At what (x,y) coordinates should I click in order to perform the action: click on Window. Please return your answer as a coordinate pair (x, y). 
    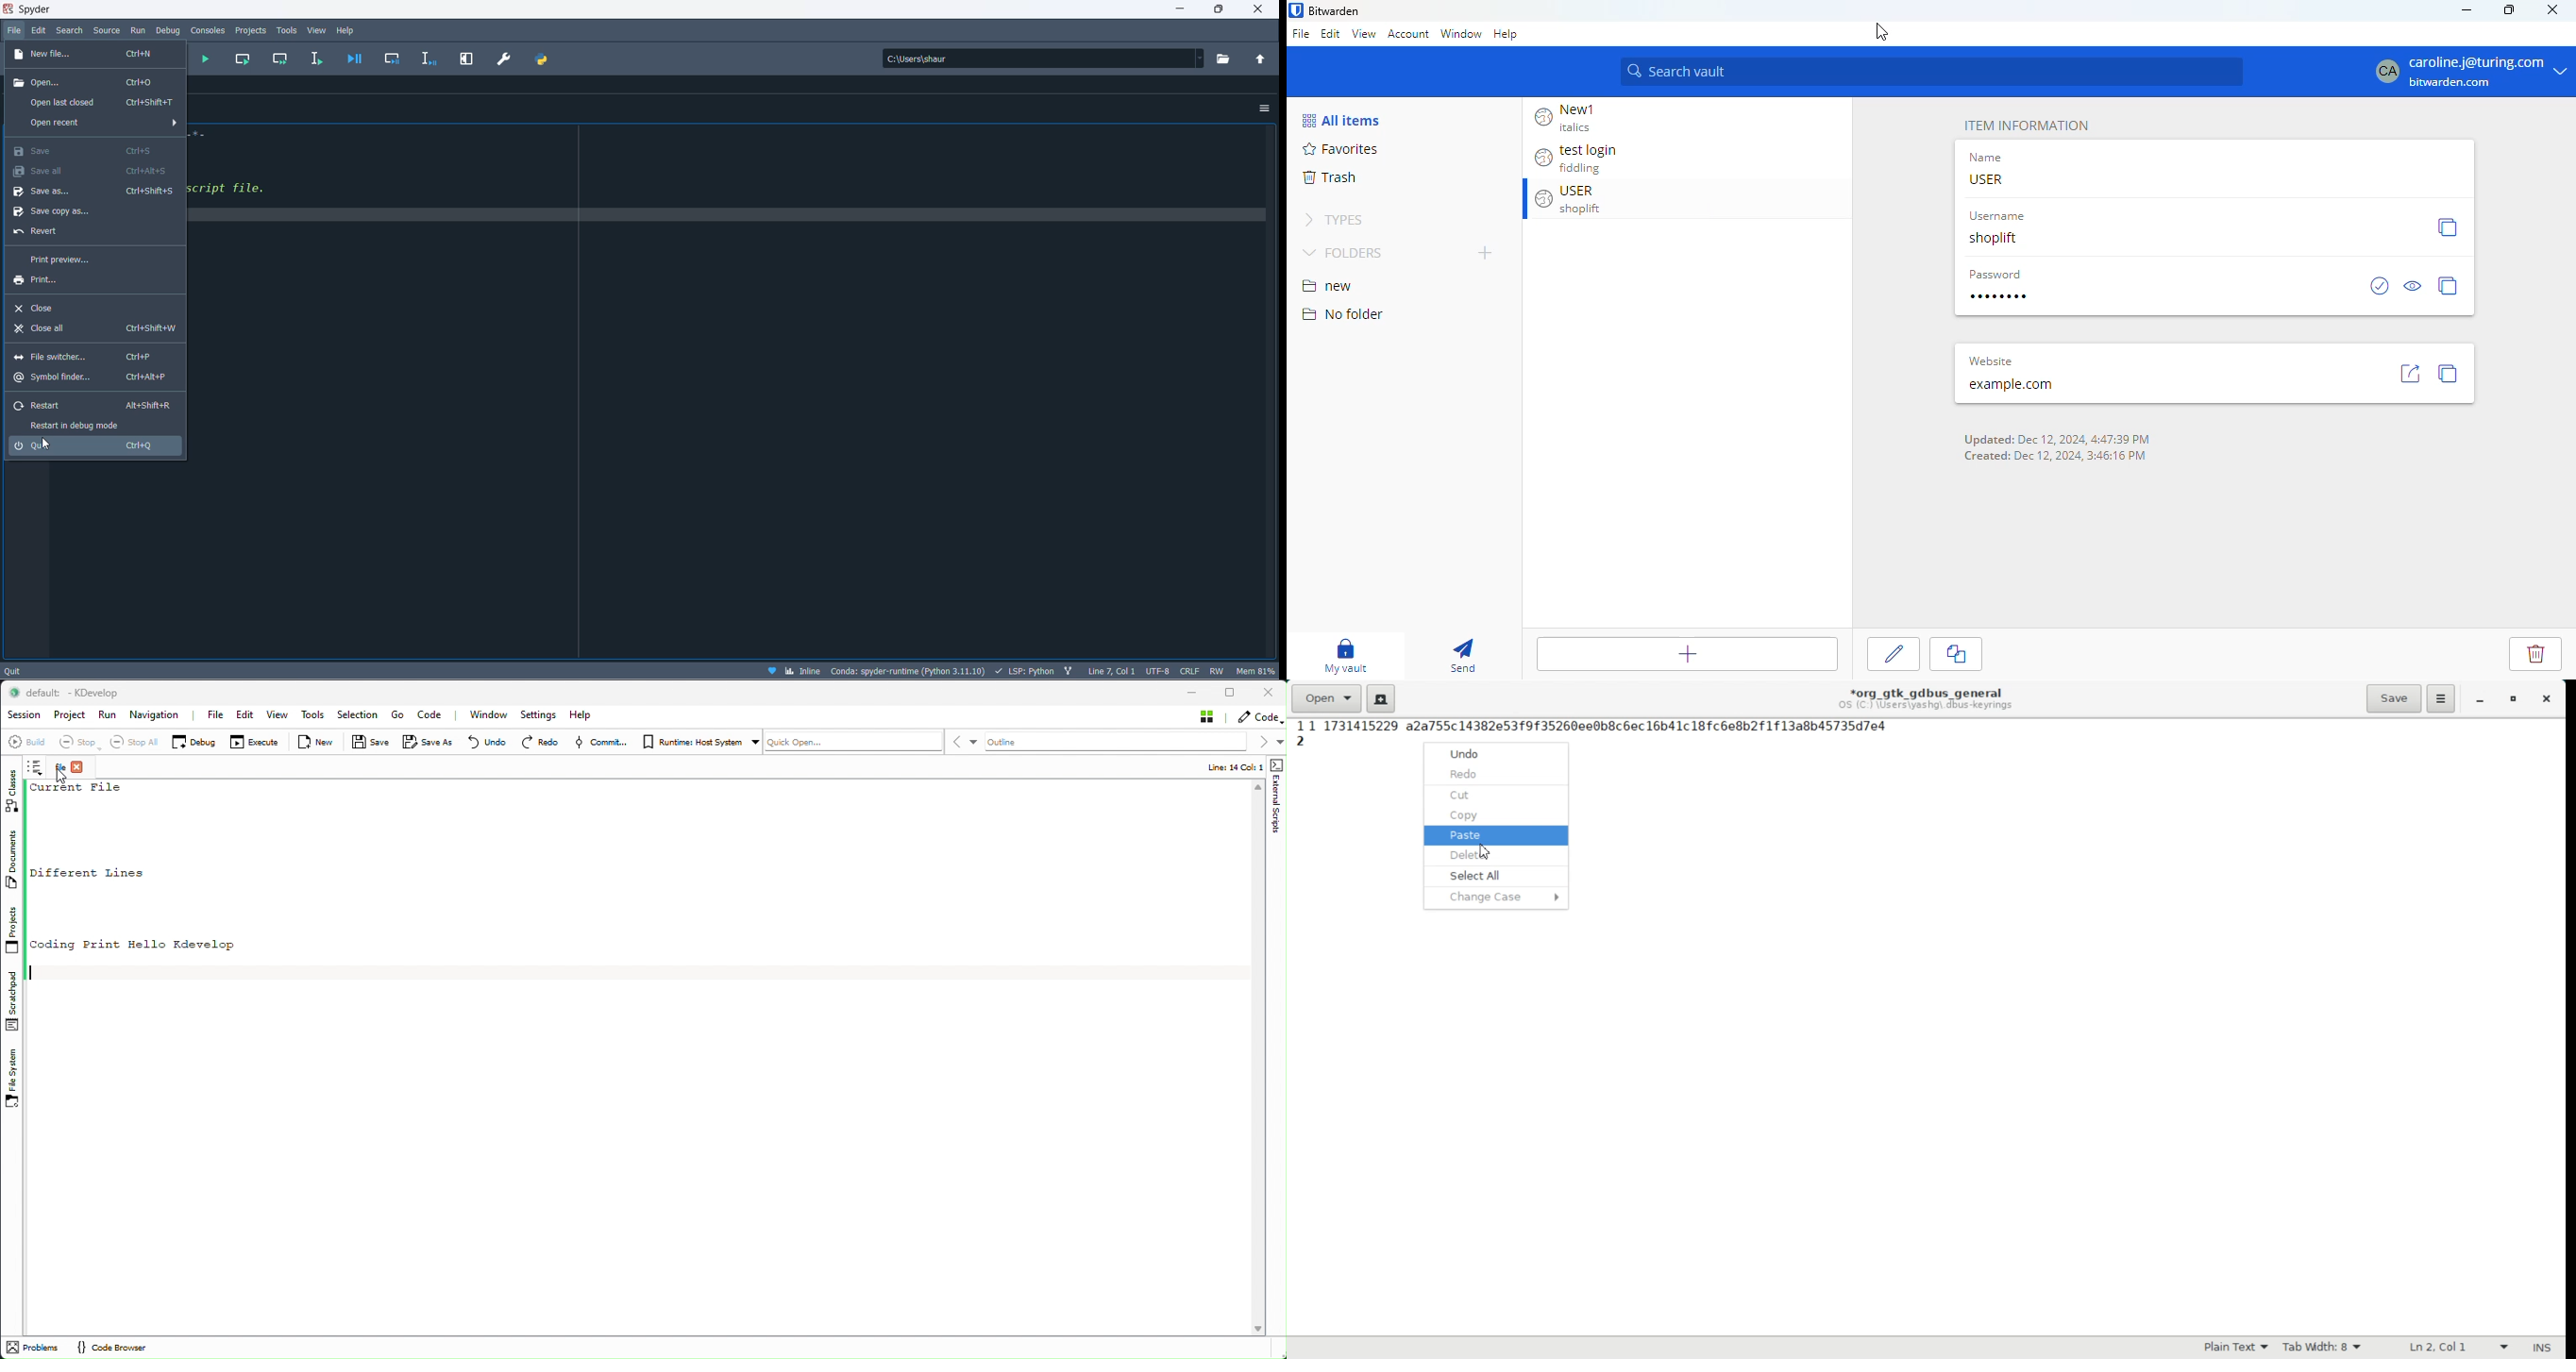
    Looking at the image, I should click on (485, 715).